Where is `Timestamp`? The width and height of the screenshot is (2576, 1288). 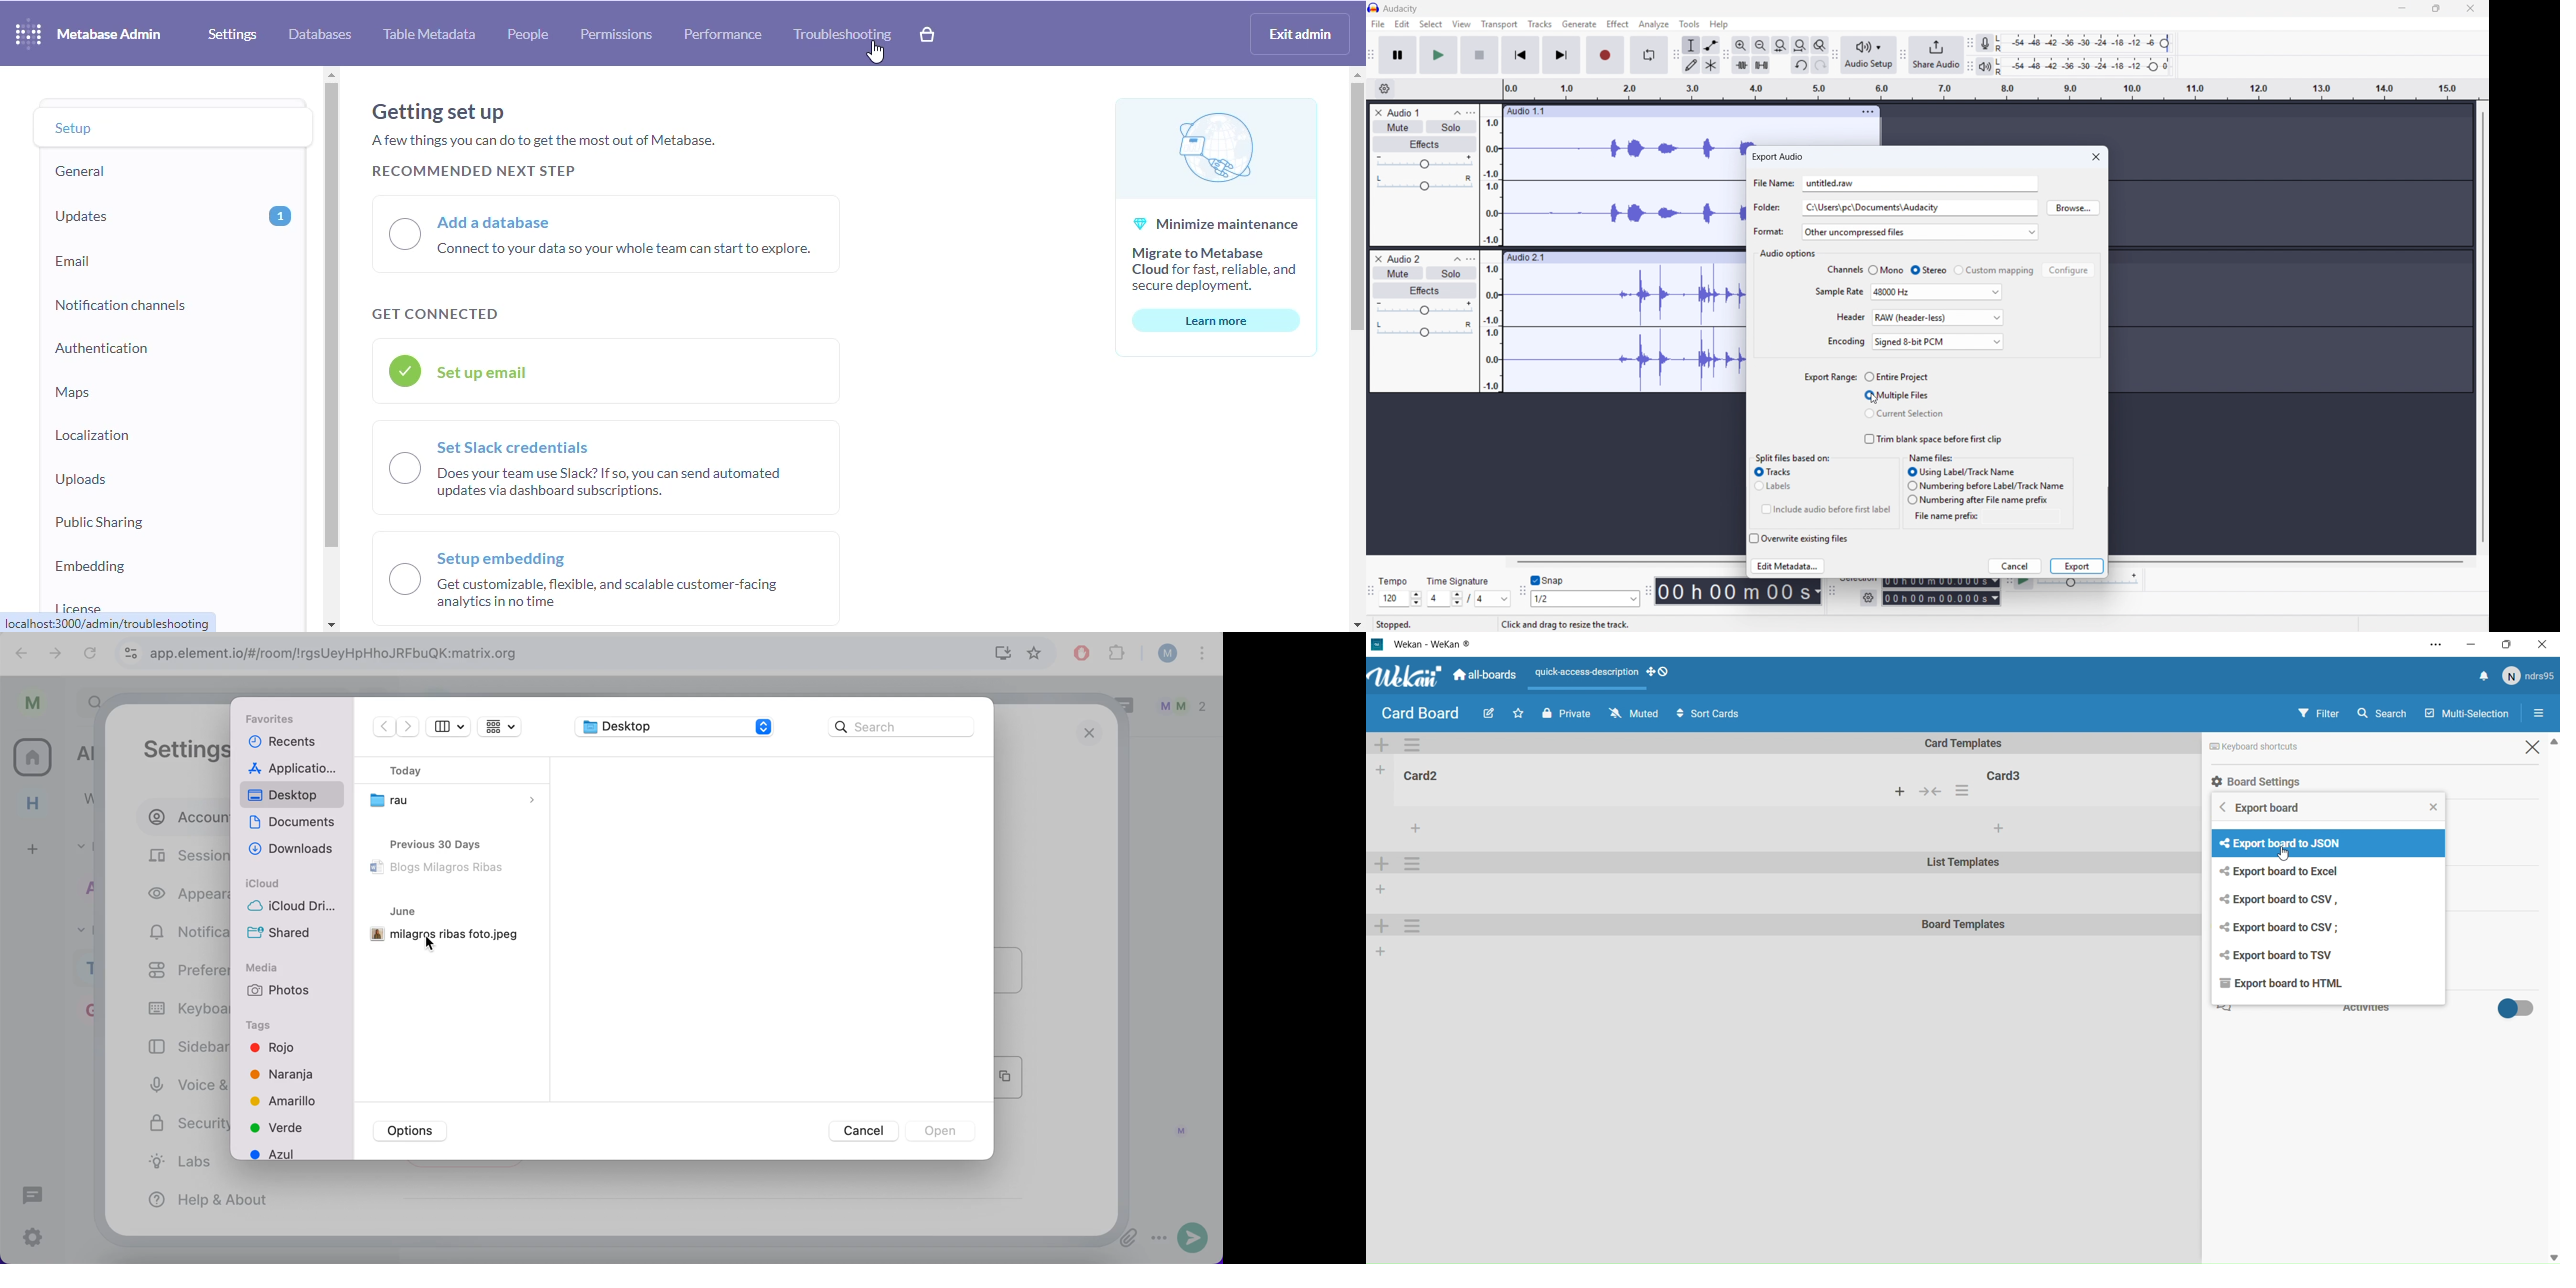 Timestamp is located at coordinates (1739, 593).